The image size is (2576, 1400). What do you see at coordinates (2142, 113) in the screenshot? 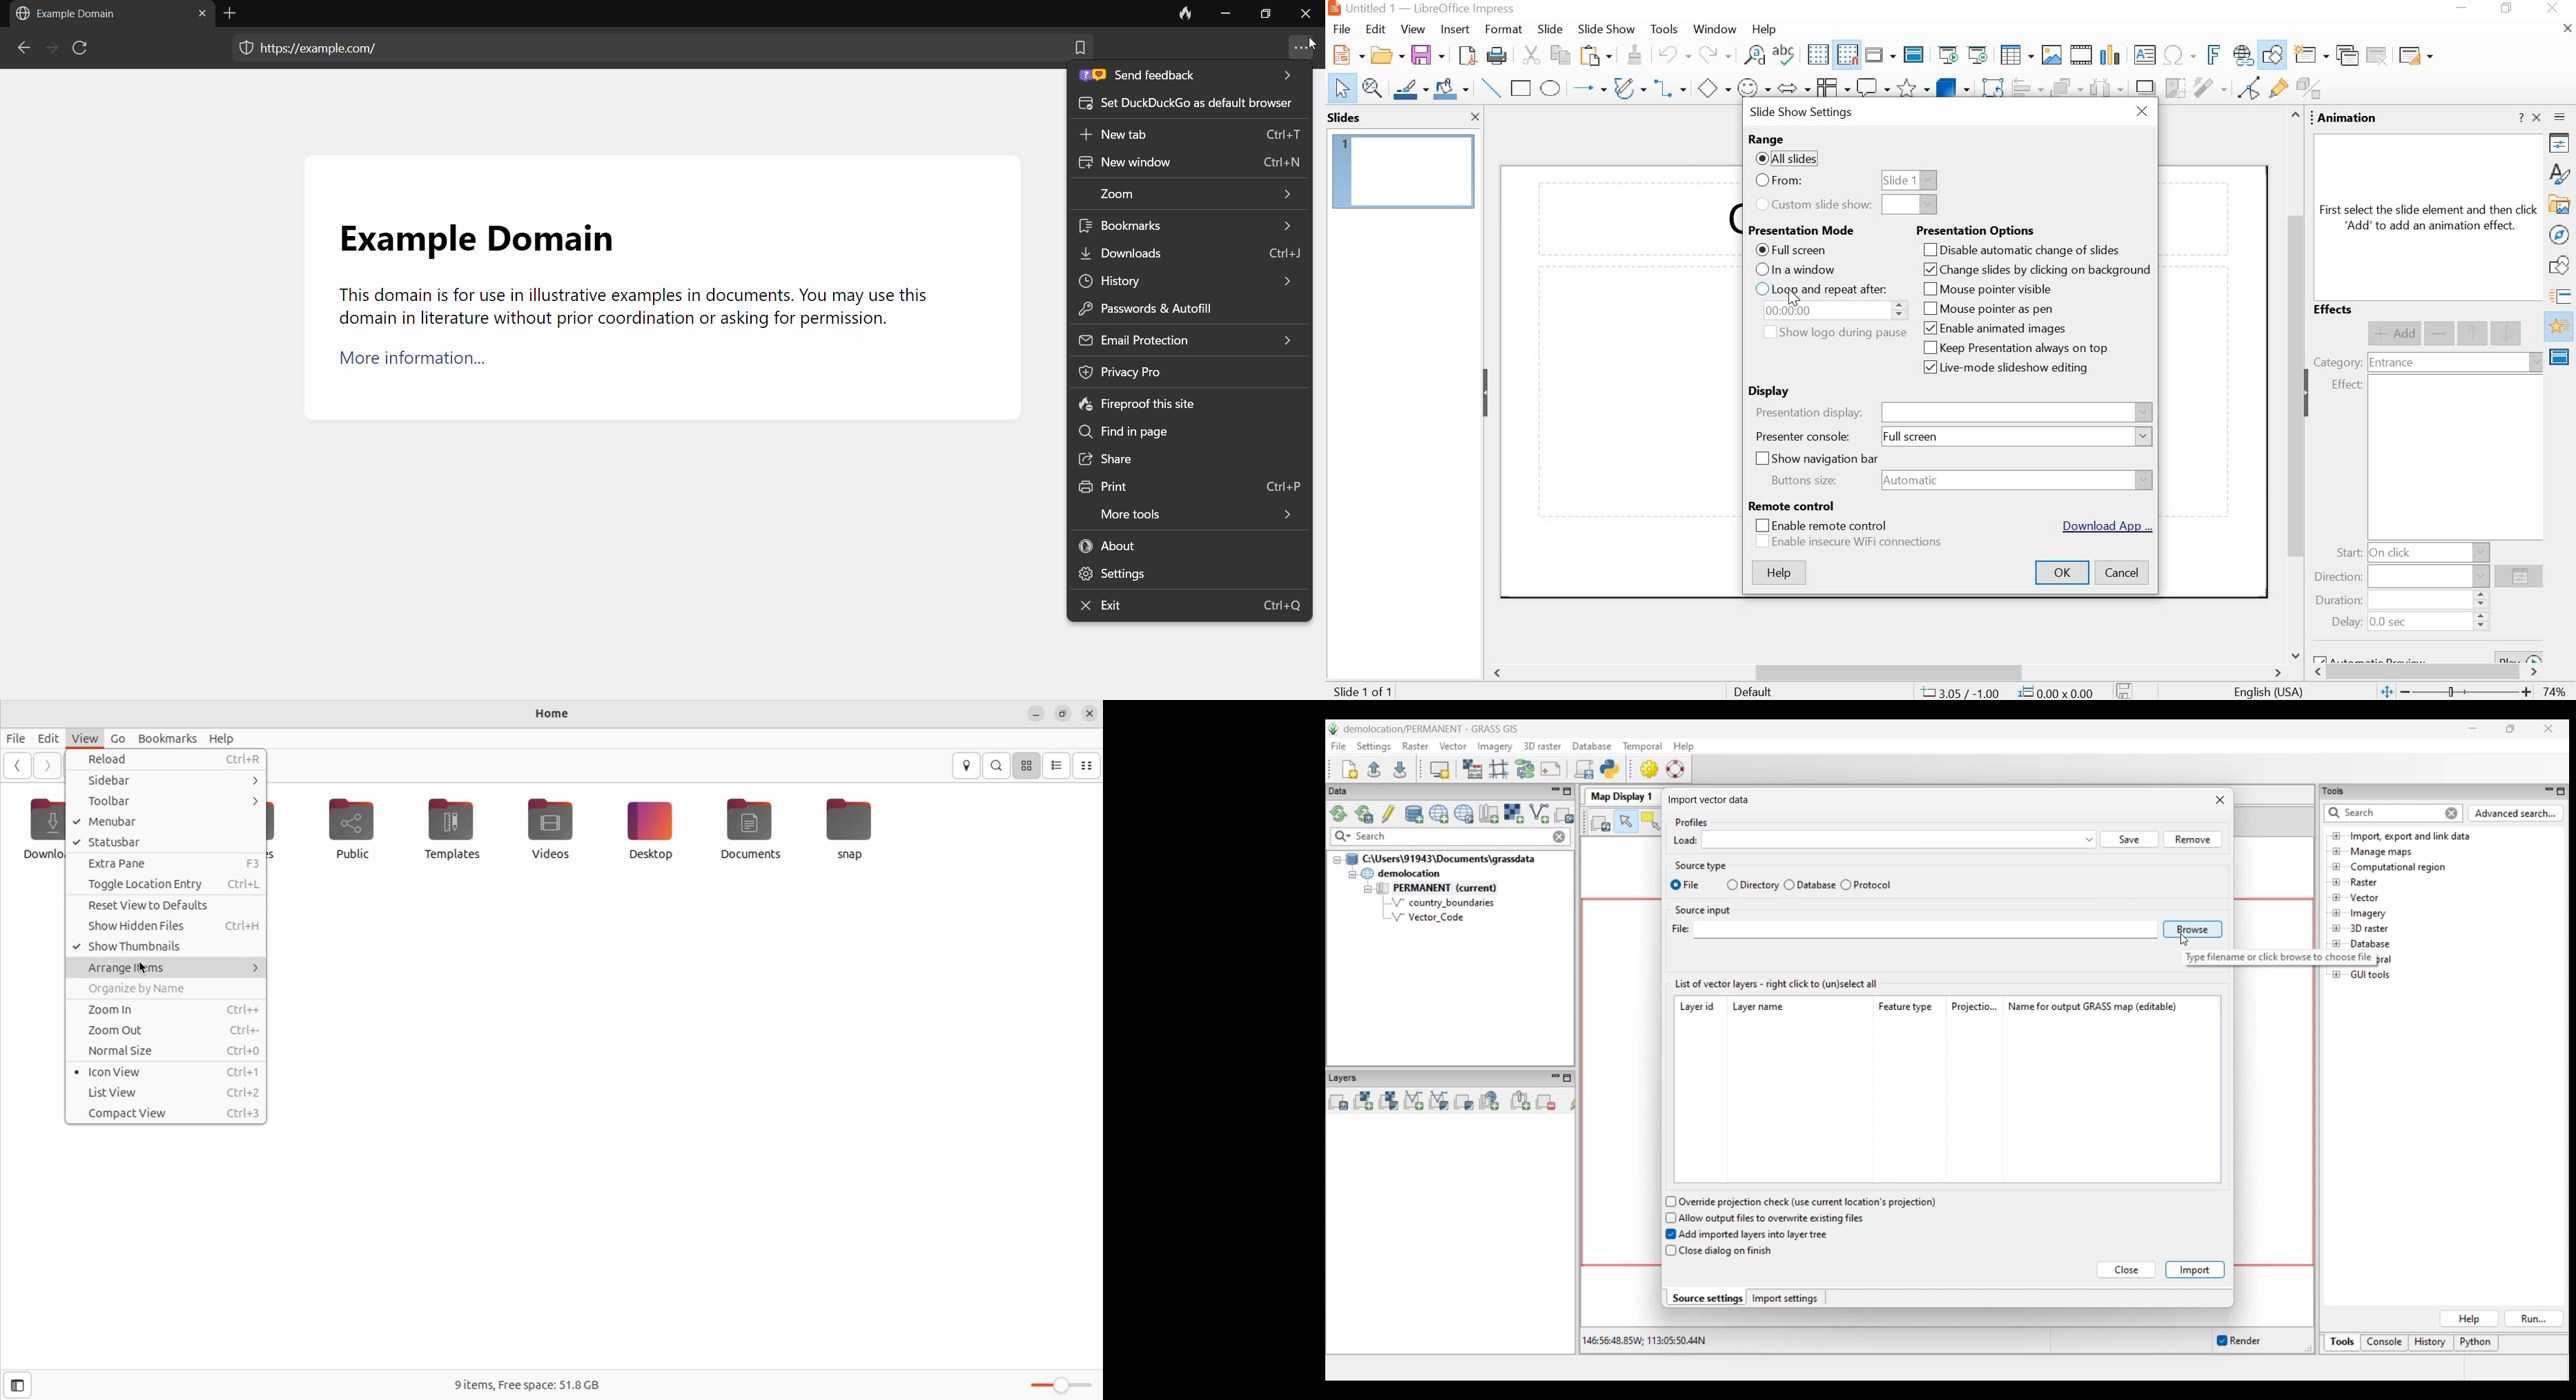
I see `close window` at bounding box center [2142, 113].